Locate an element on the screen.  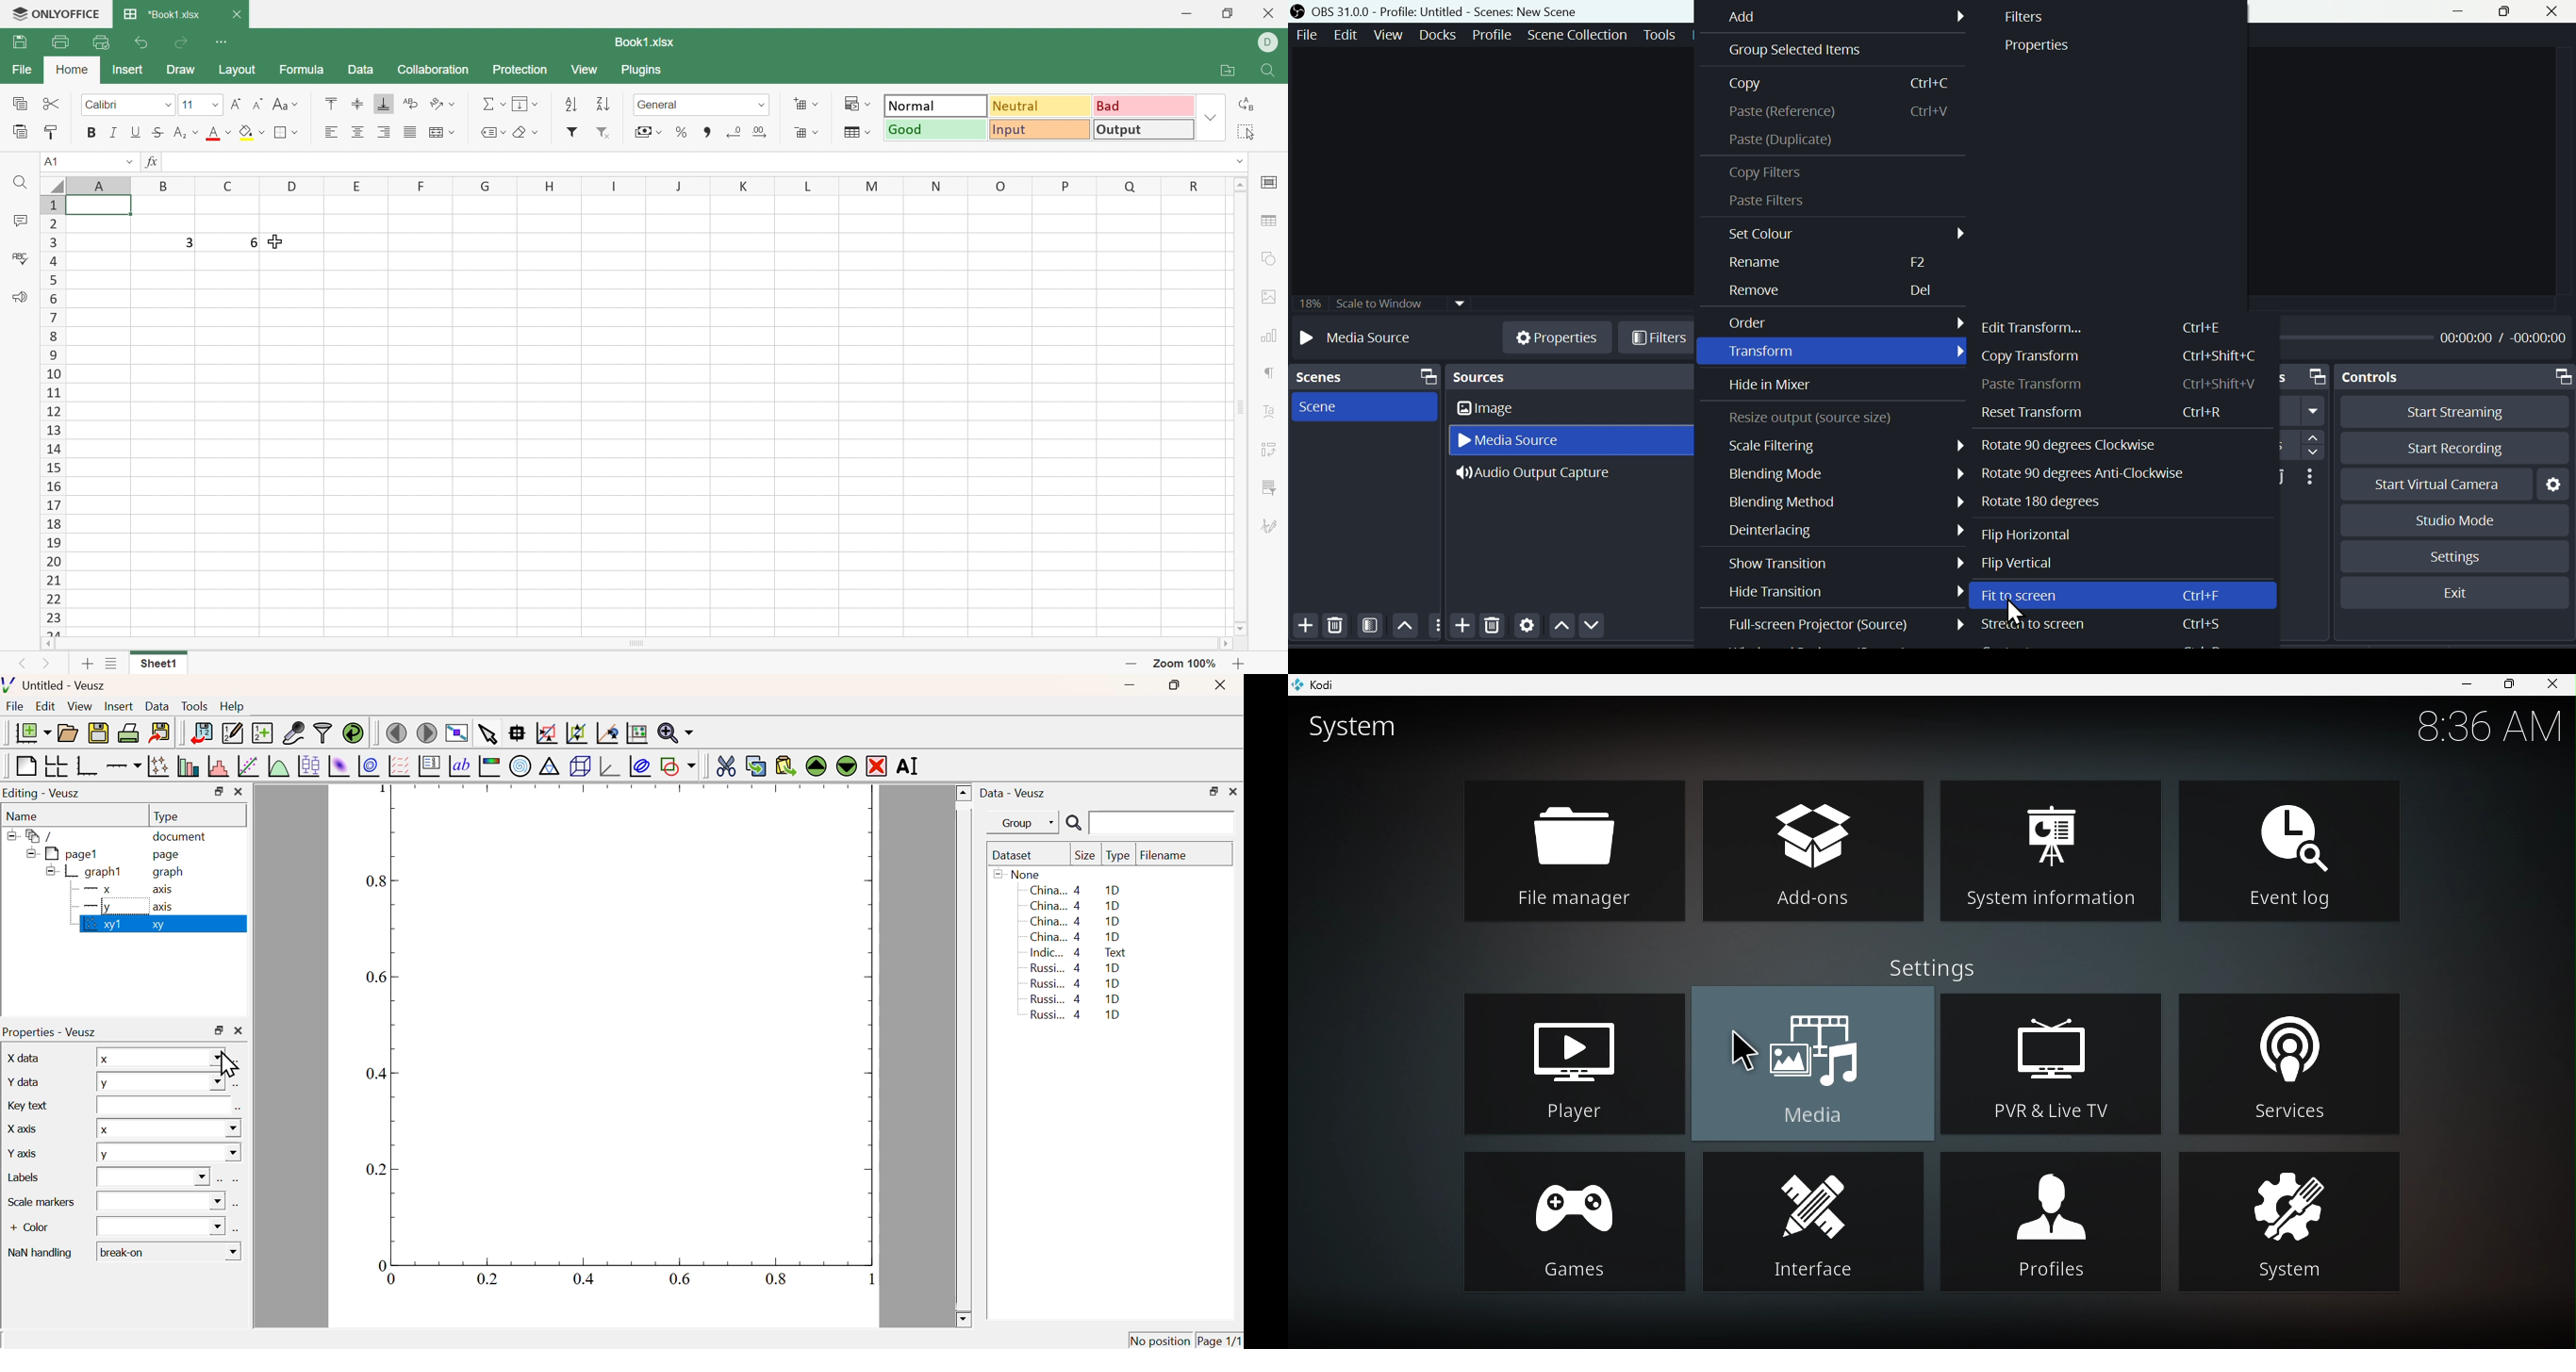
Add-ons is located at coordinates (1815, 853).